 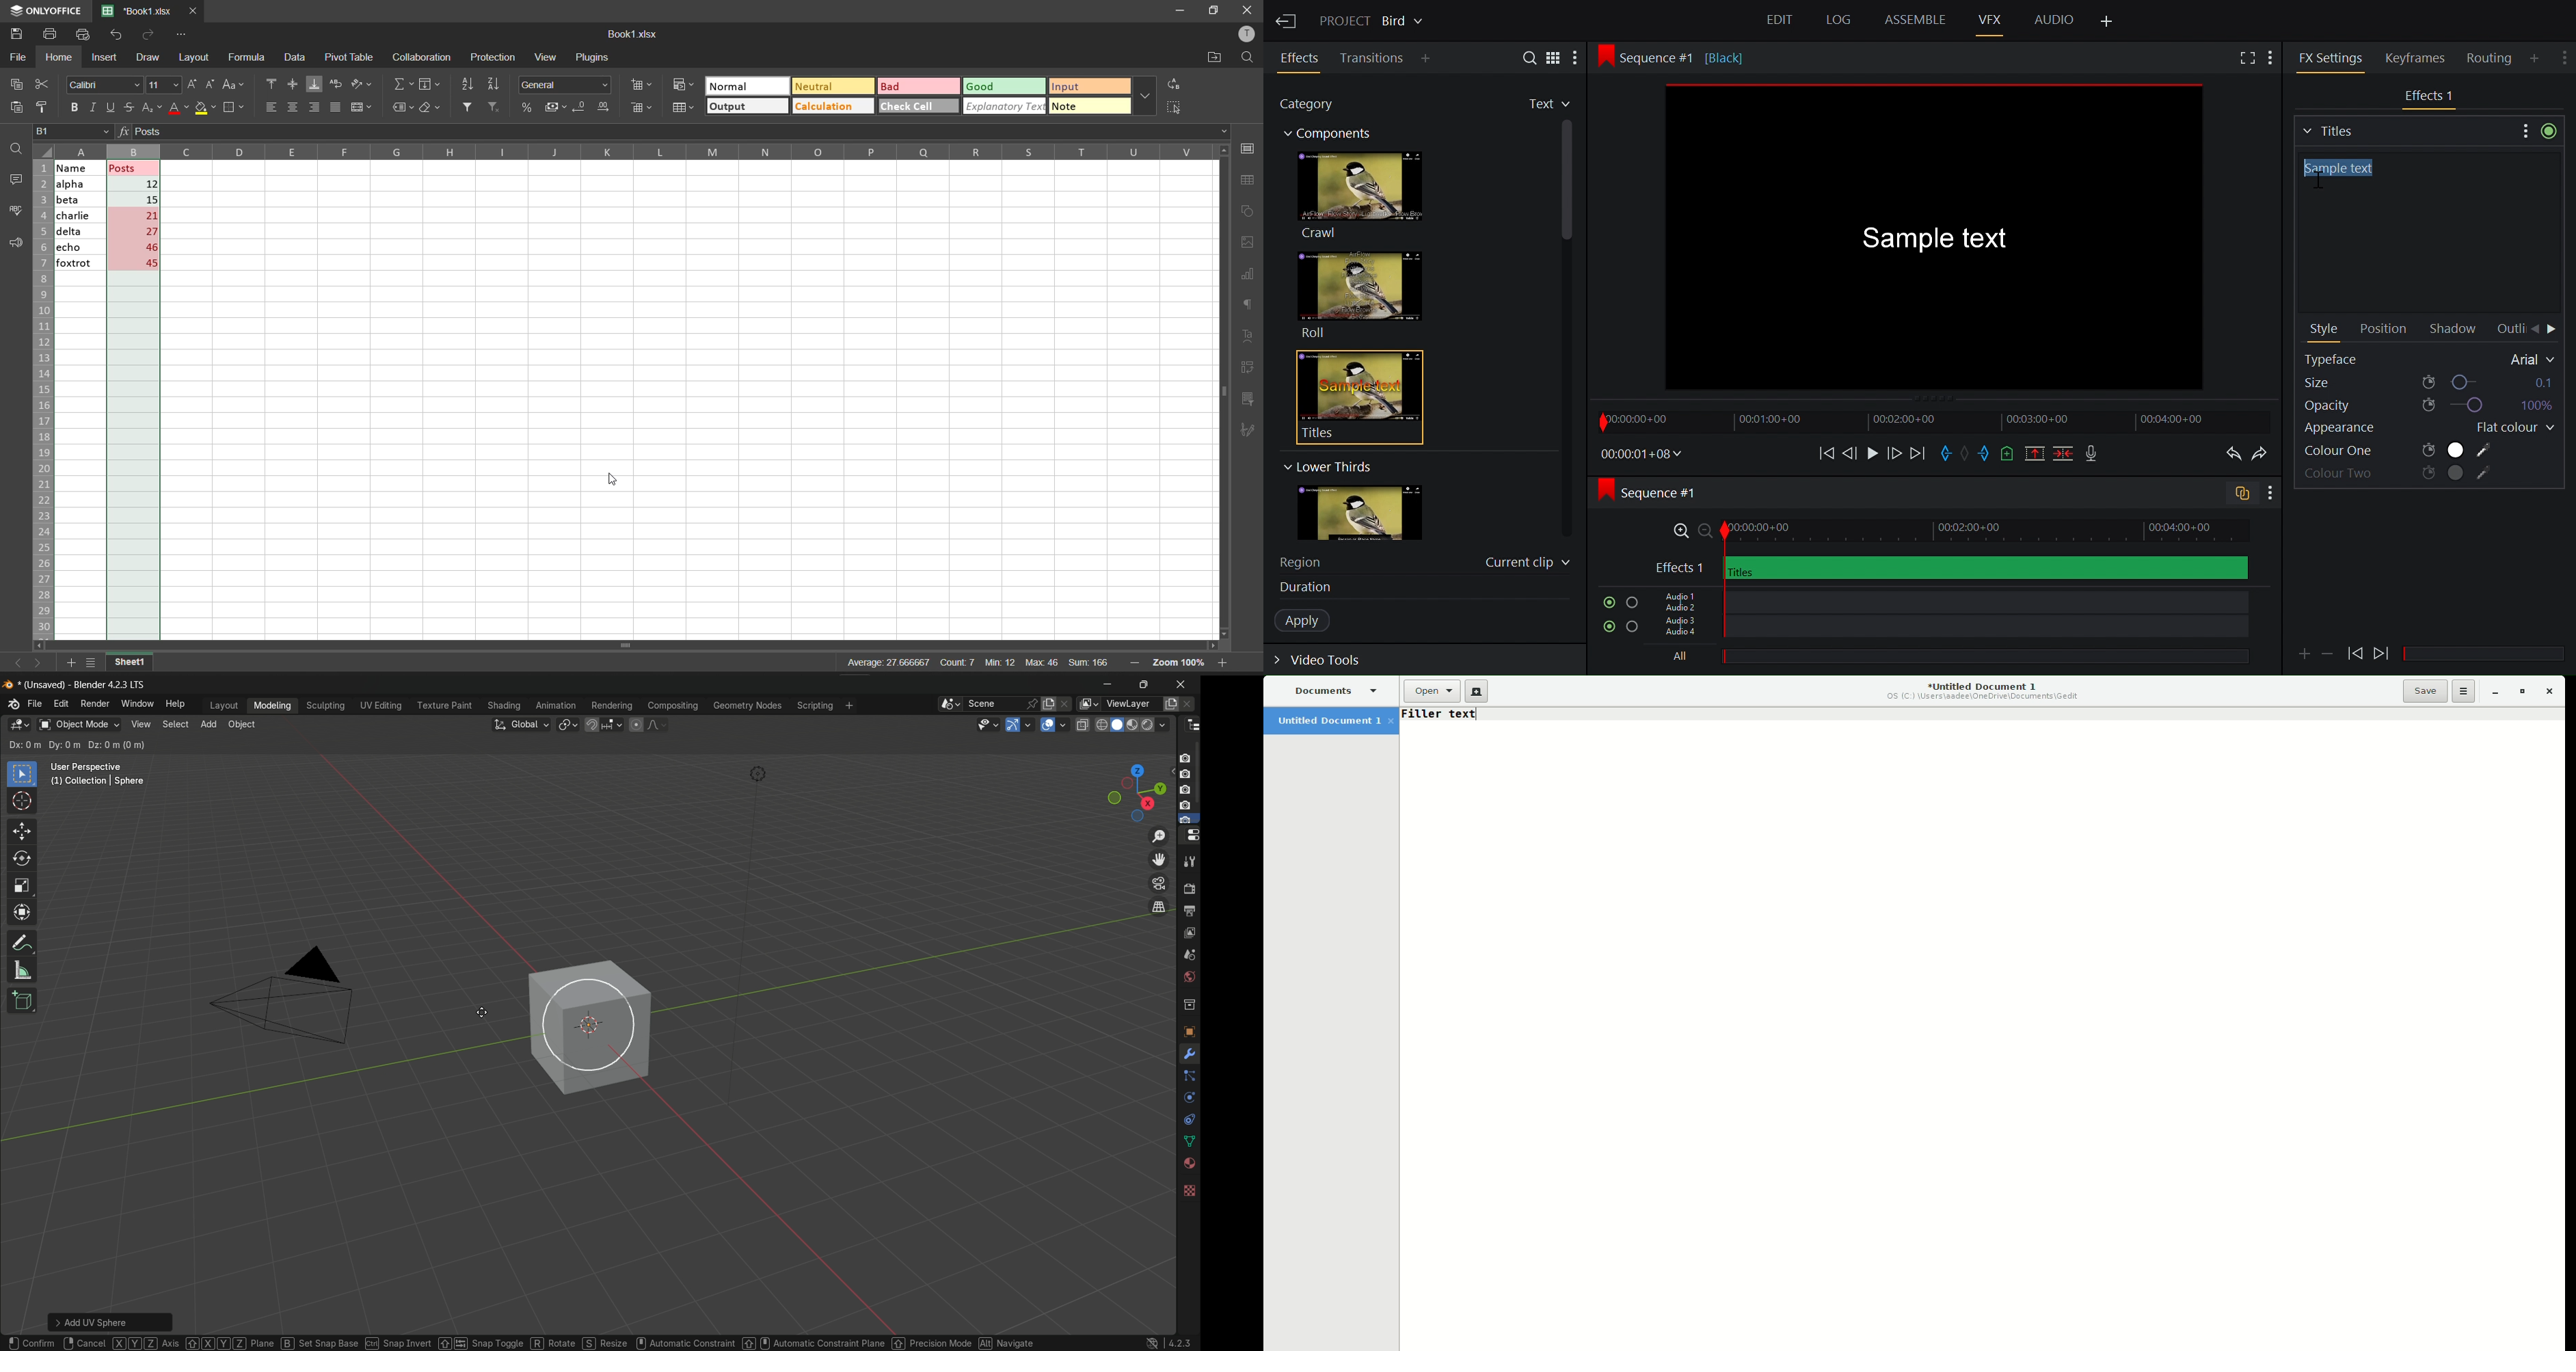 I want to click on scroll right, so click(x=1211, y=647).